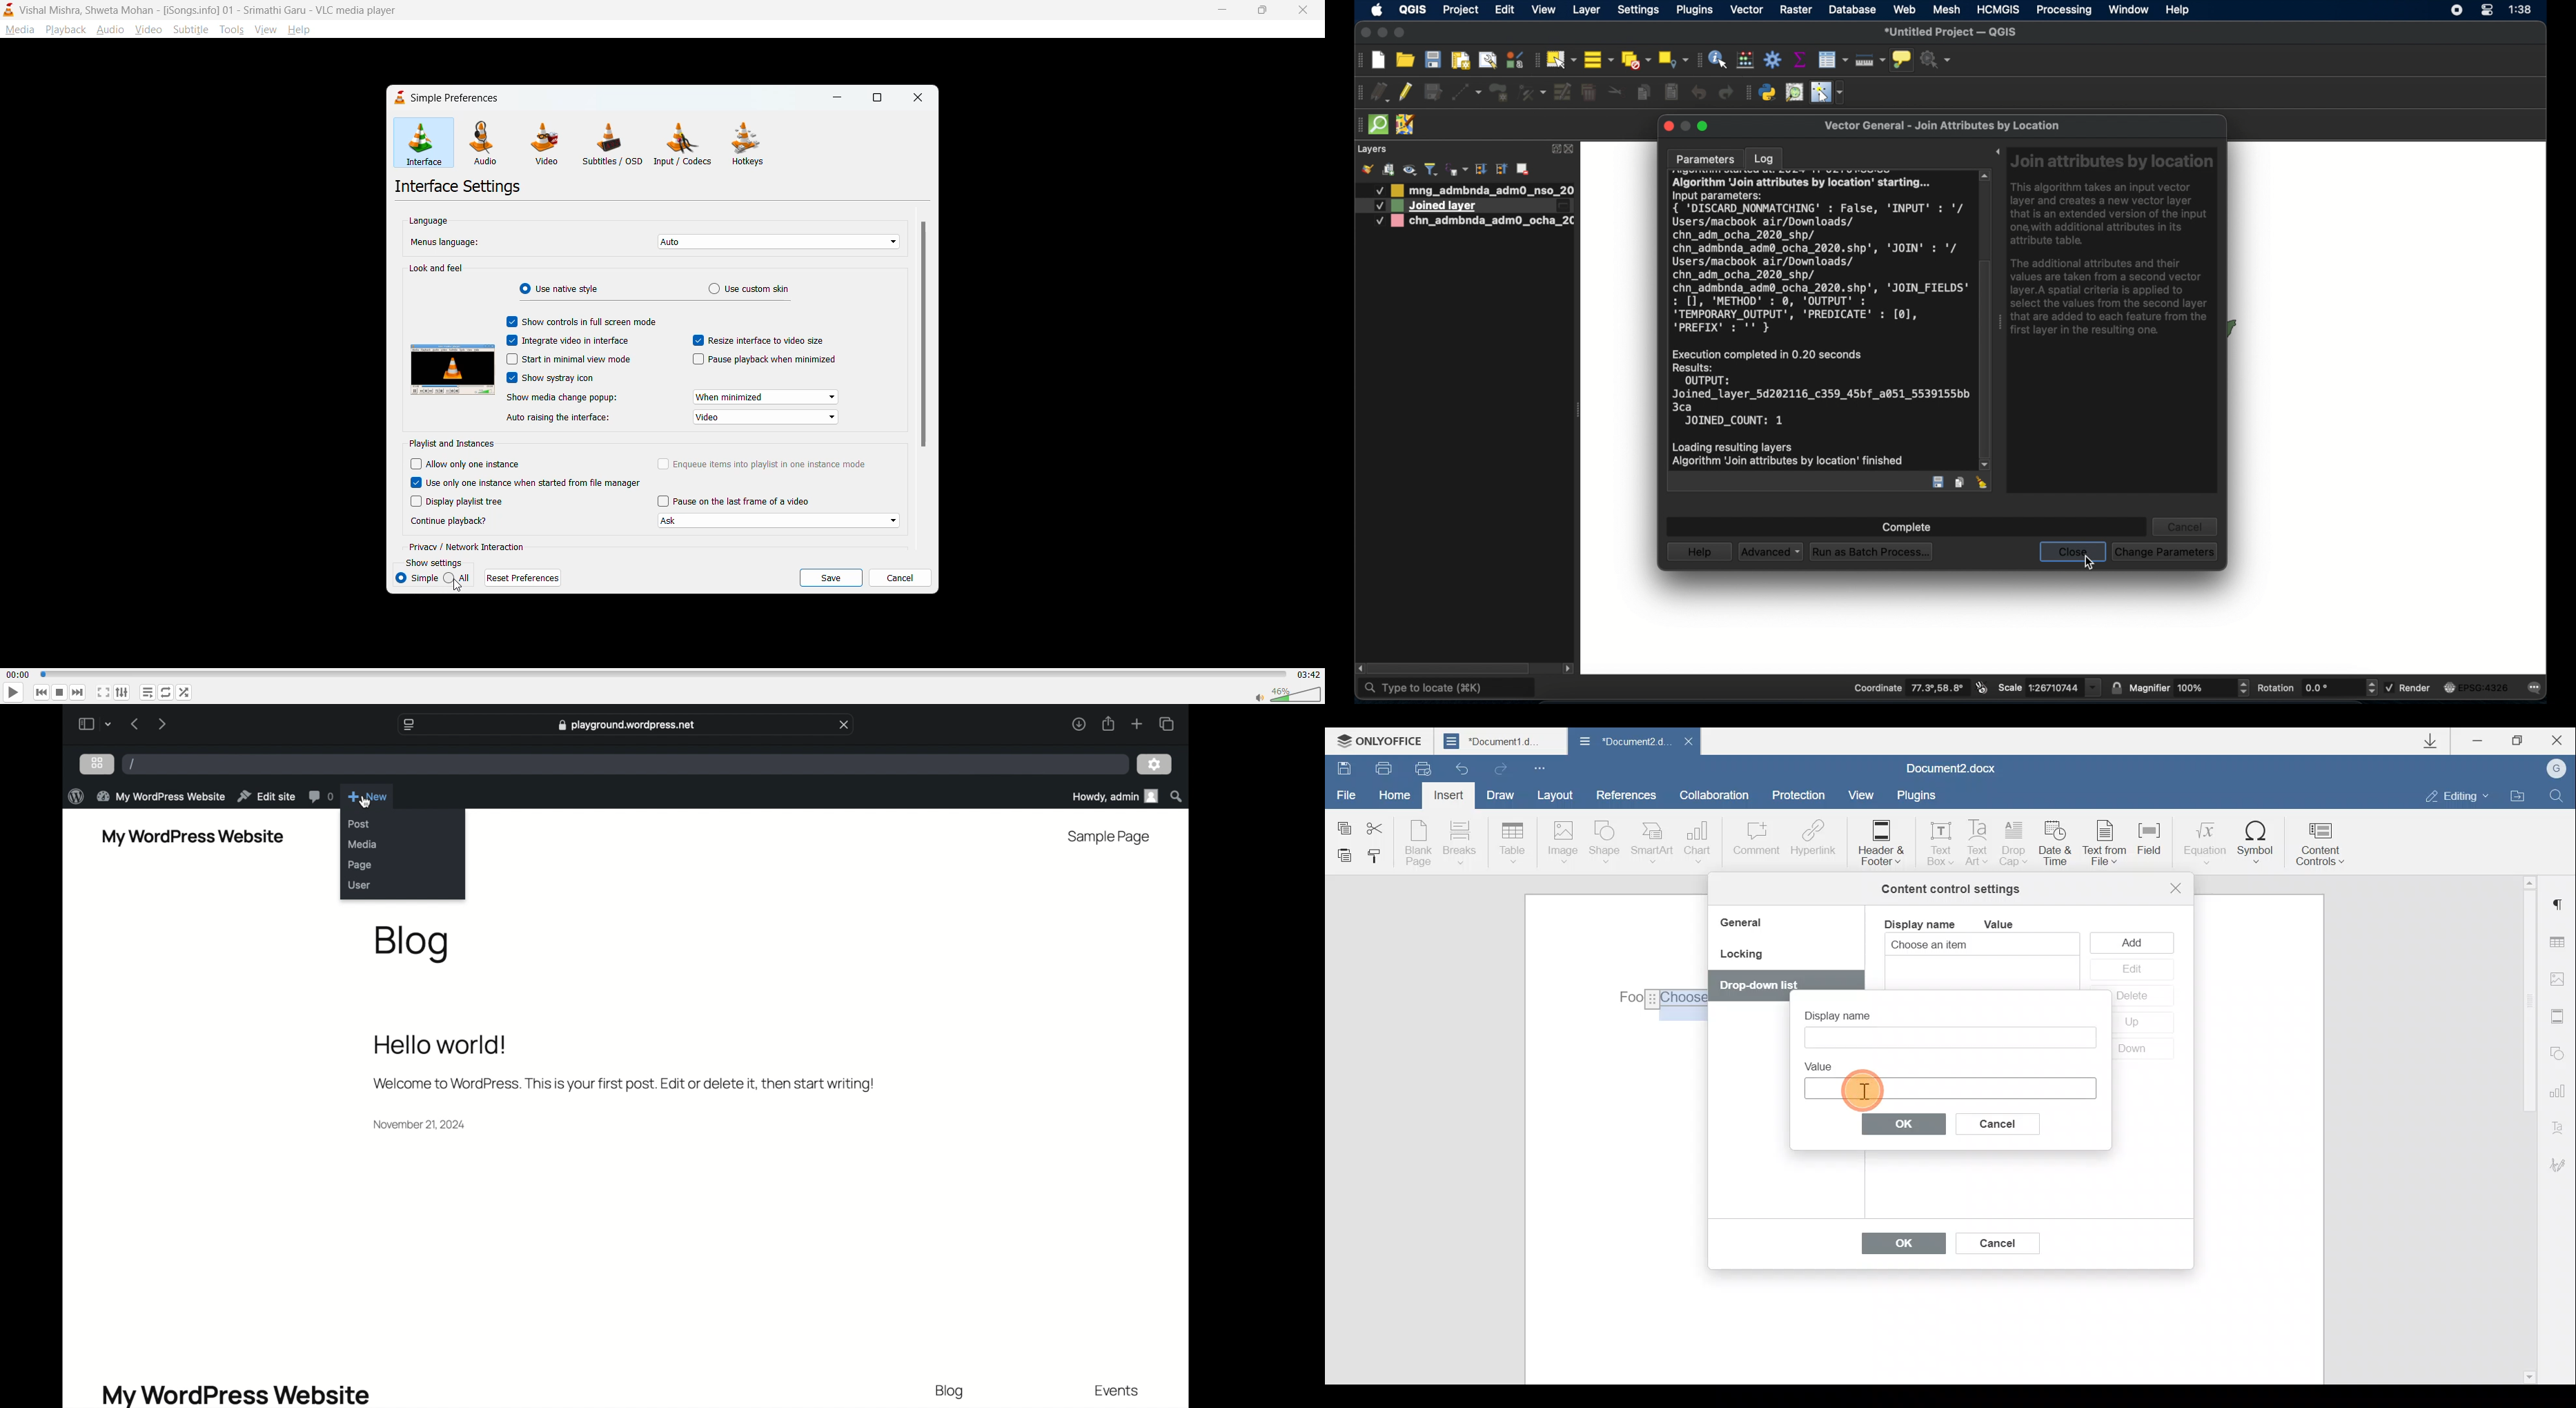  I want to click on parameters, so click(1707, 159).